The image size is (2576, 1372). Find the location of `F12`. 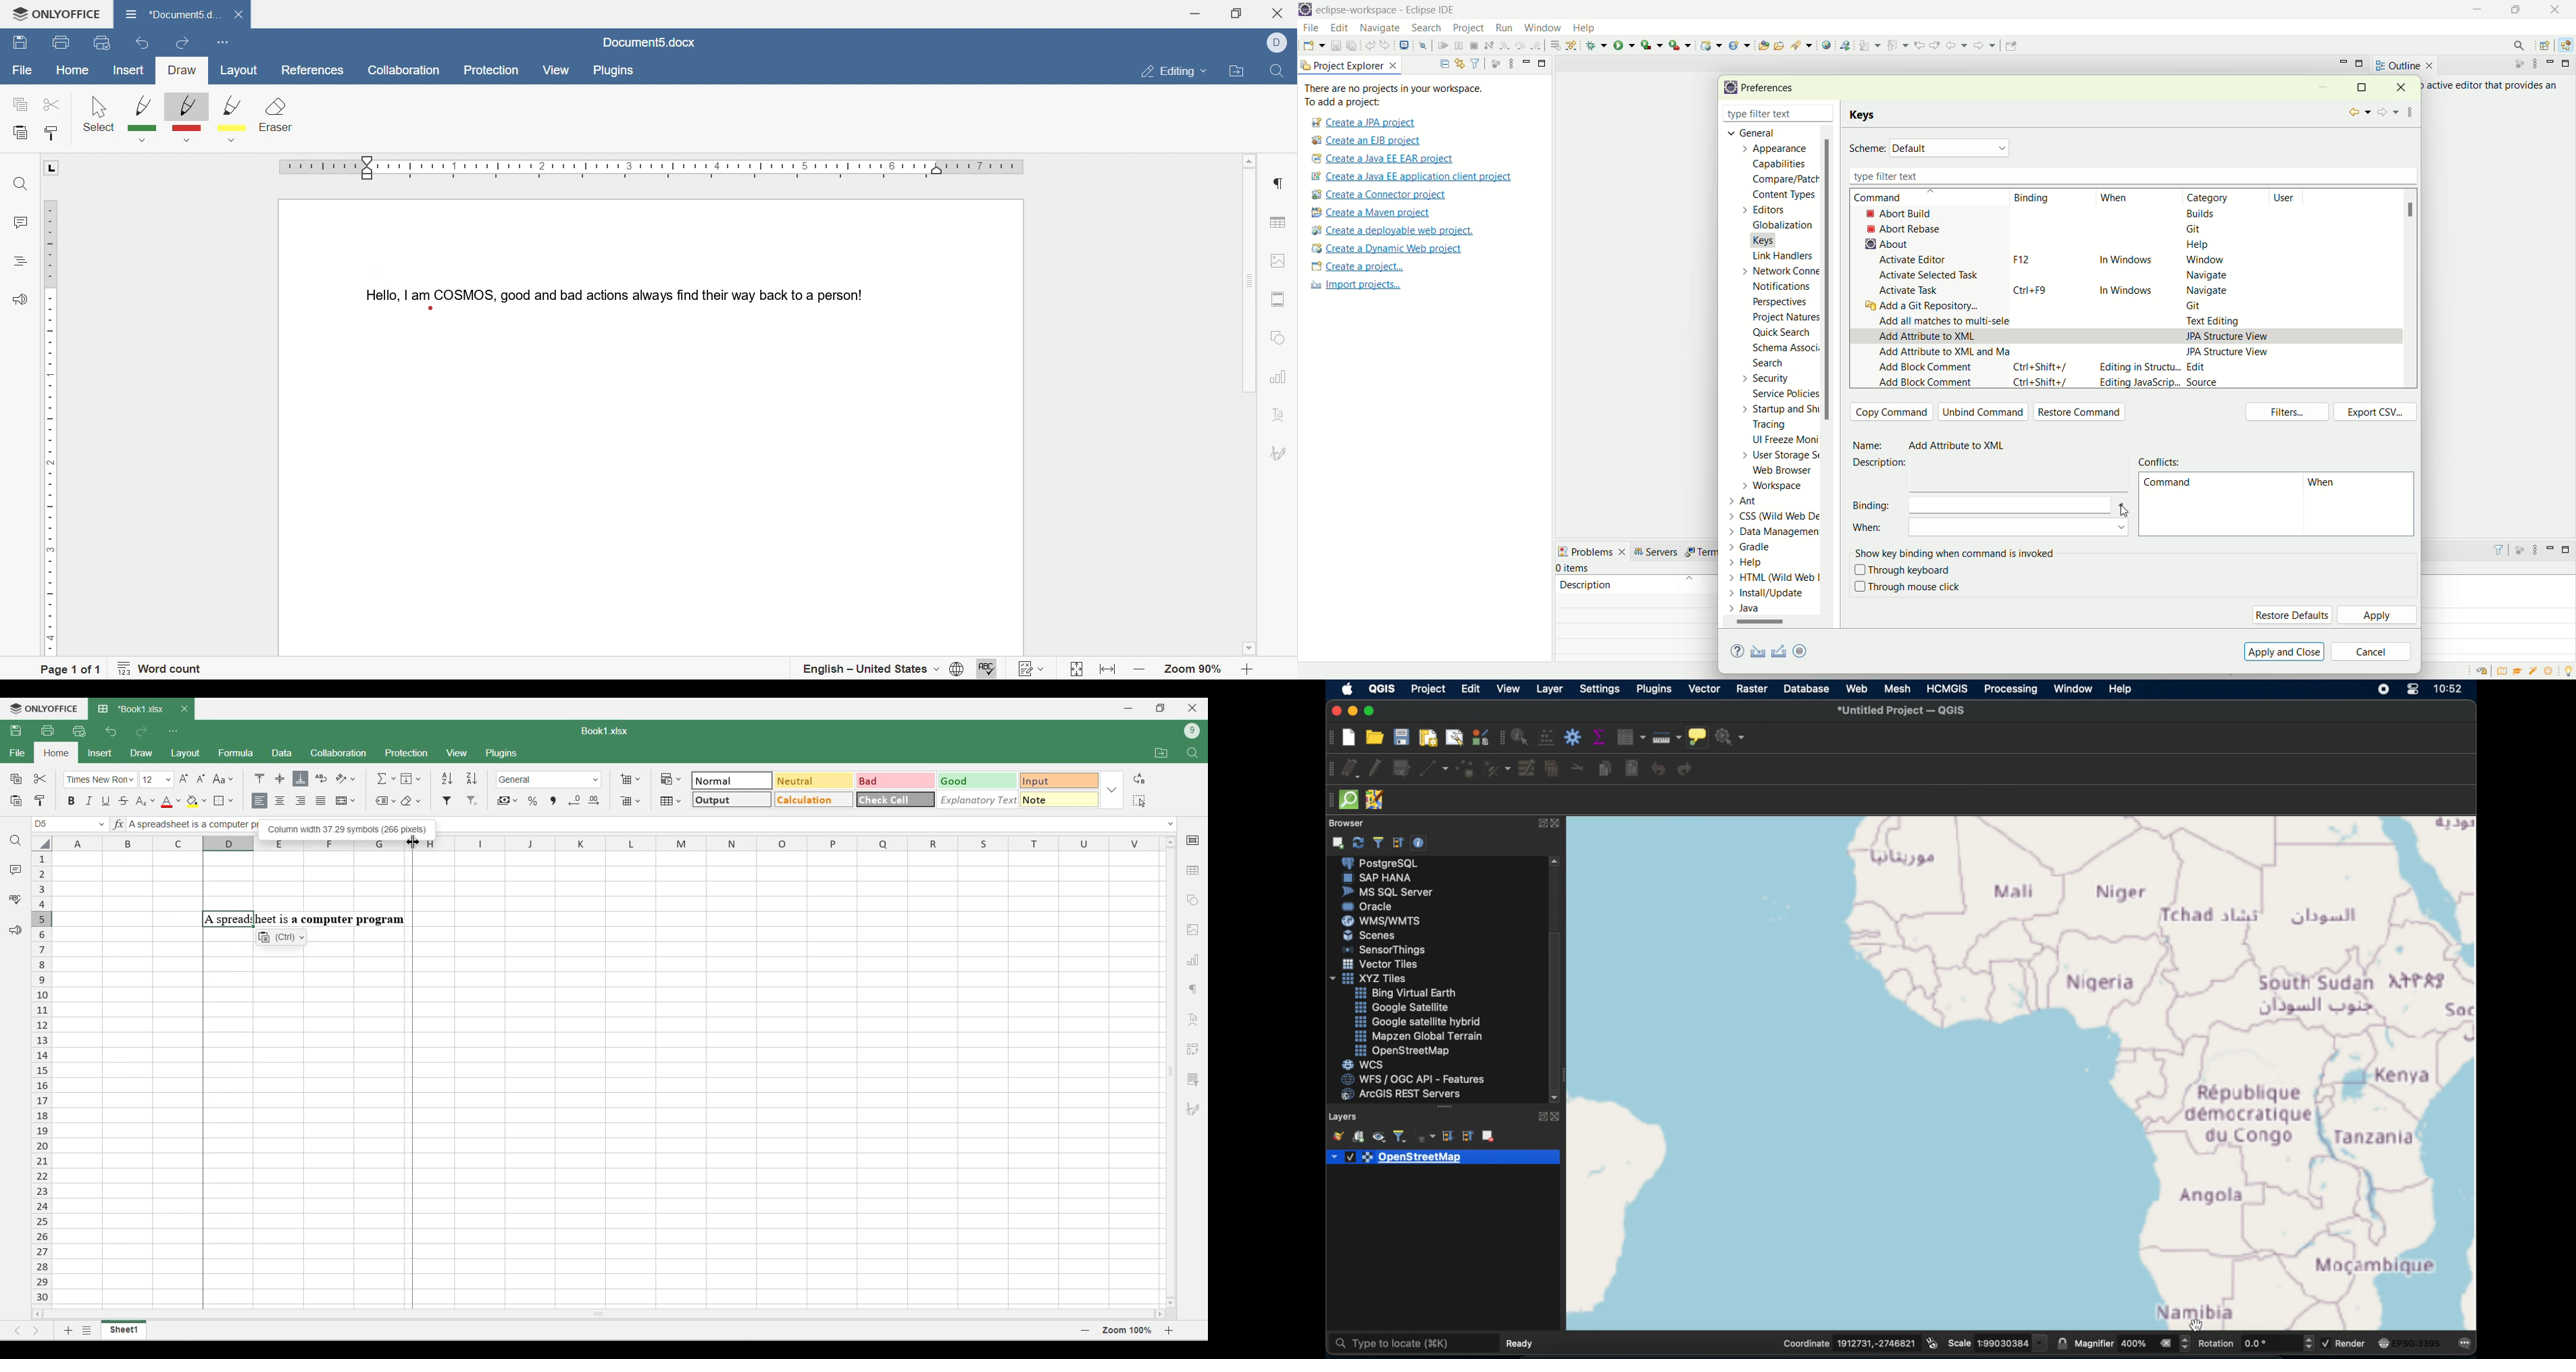

F12 is located at coordinates (2019, 259).